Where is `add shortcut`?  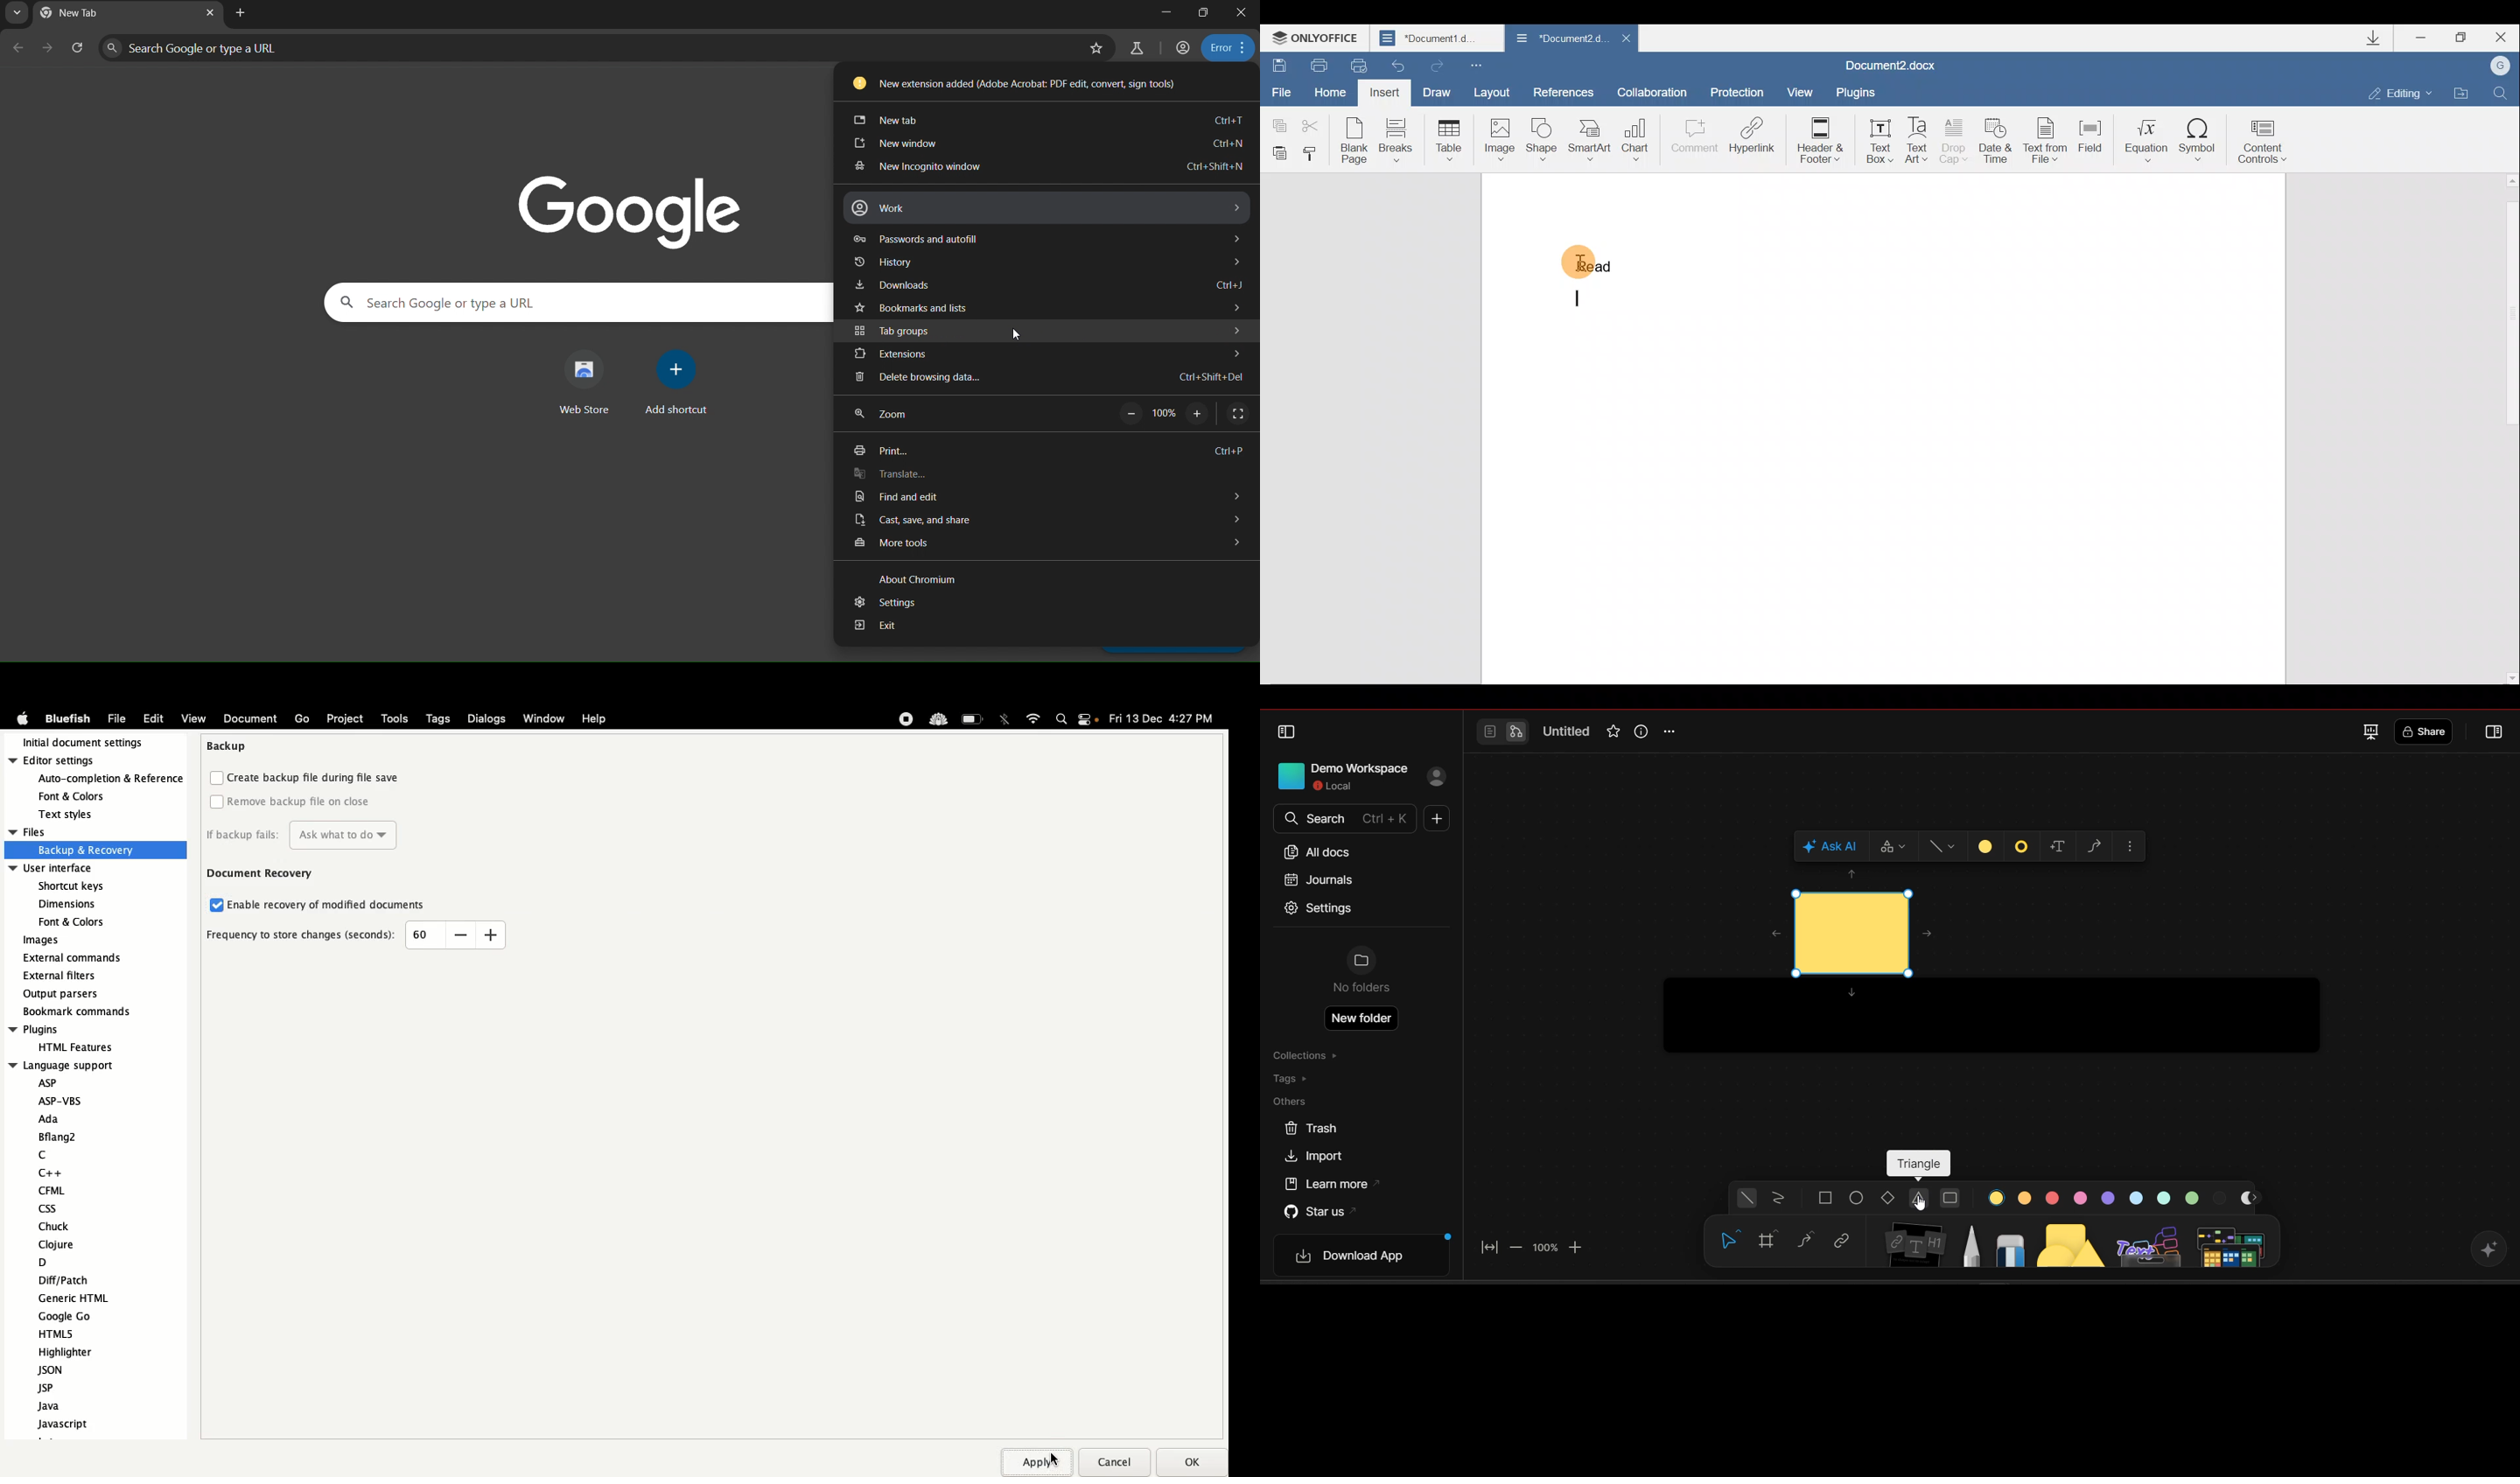
add shortcut is located at coordinates (675, 387).